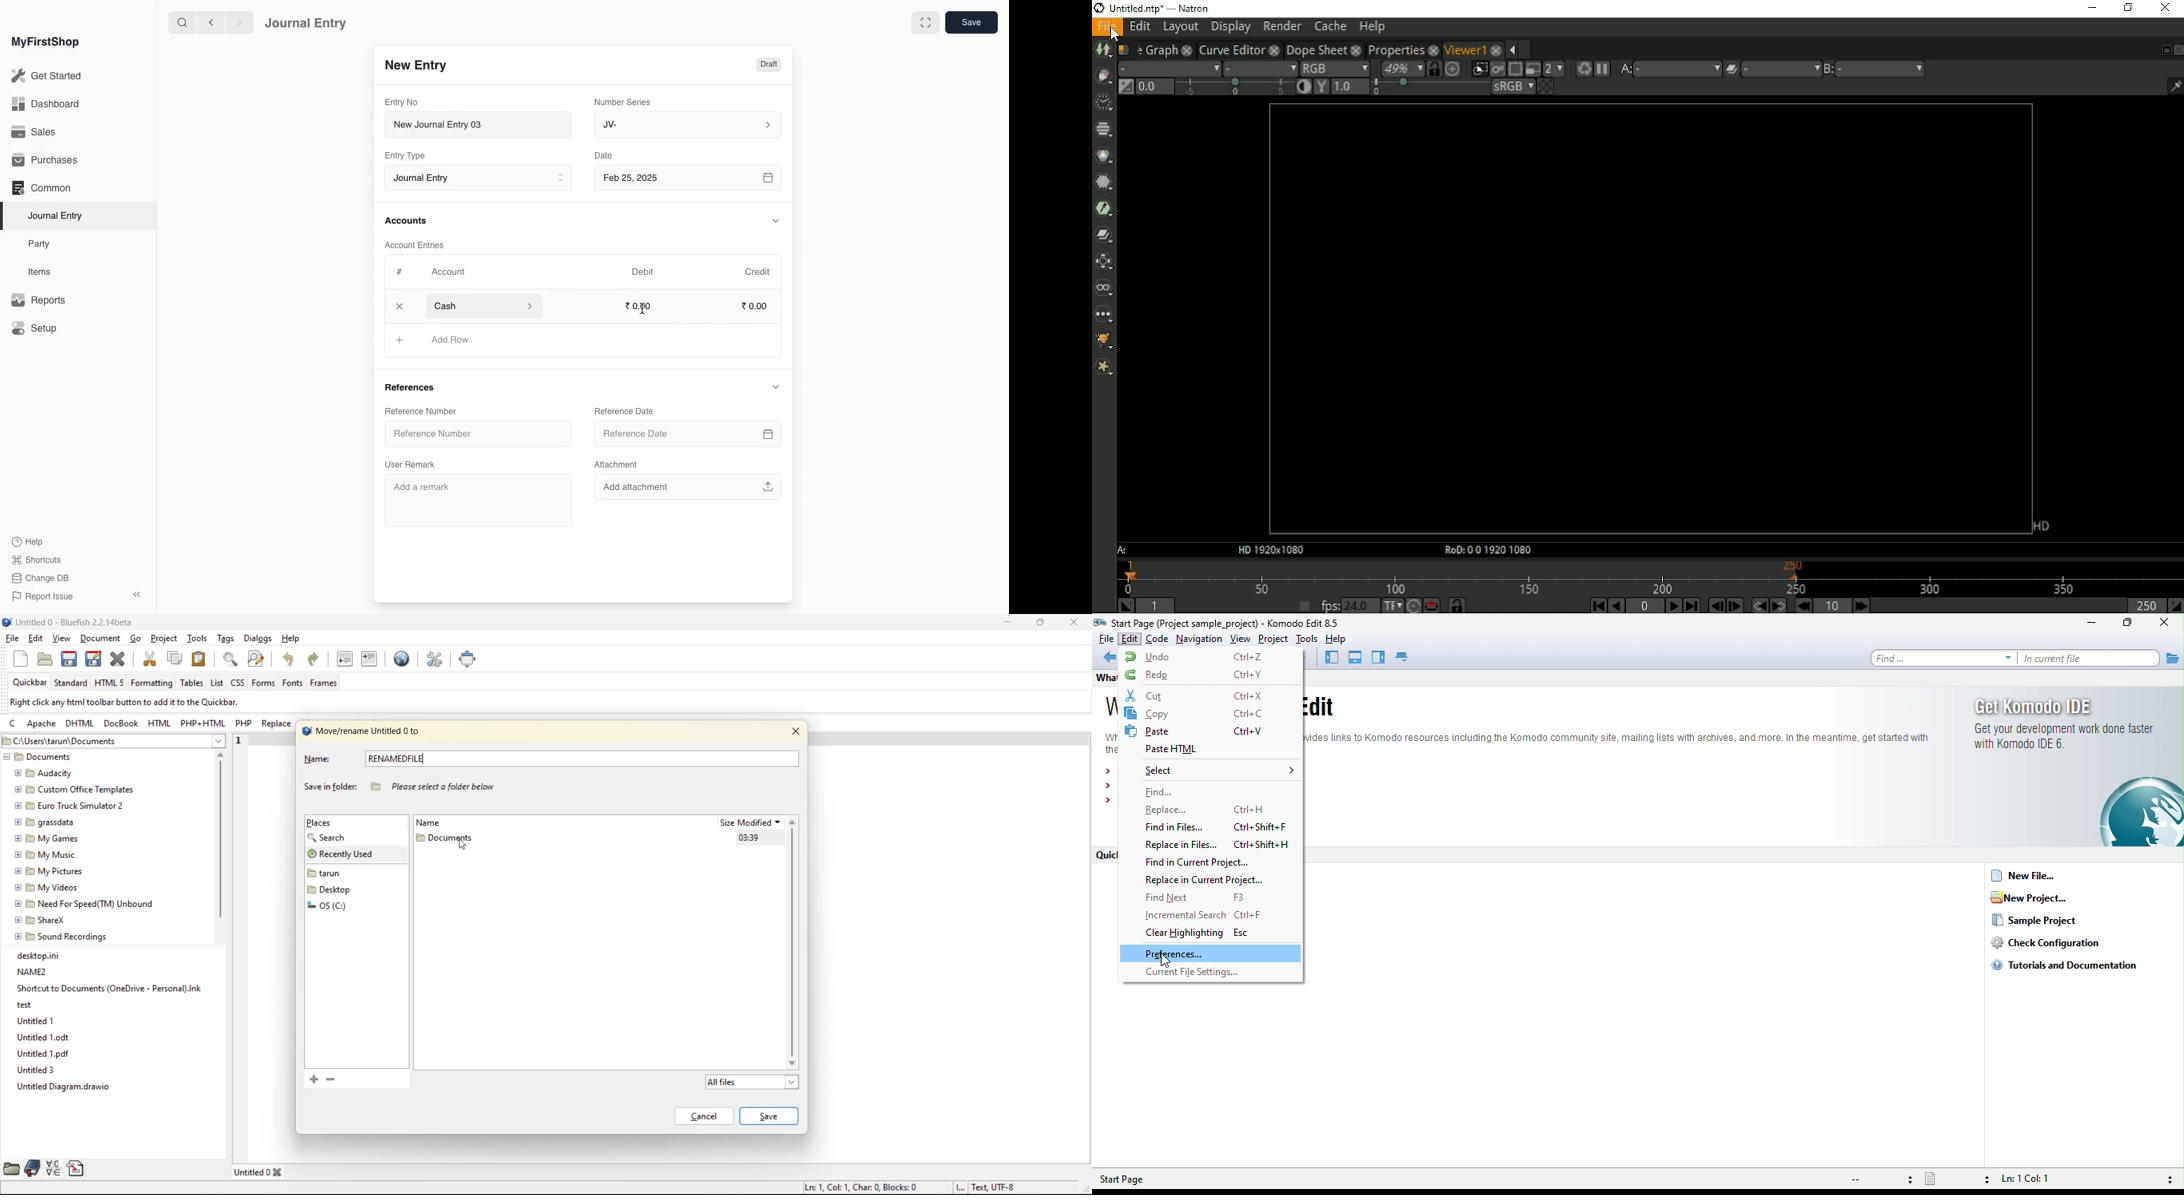 The width and height of the screenshot is (2184, 1204). What do you see at coordinates (757, 271) in the screenshot?
I see `Credit` at bounding box center [757, 271].